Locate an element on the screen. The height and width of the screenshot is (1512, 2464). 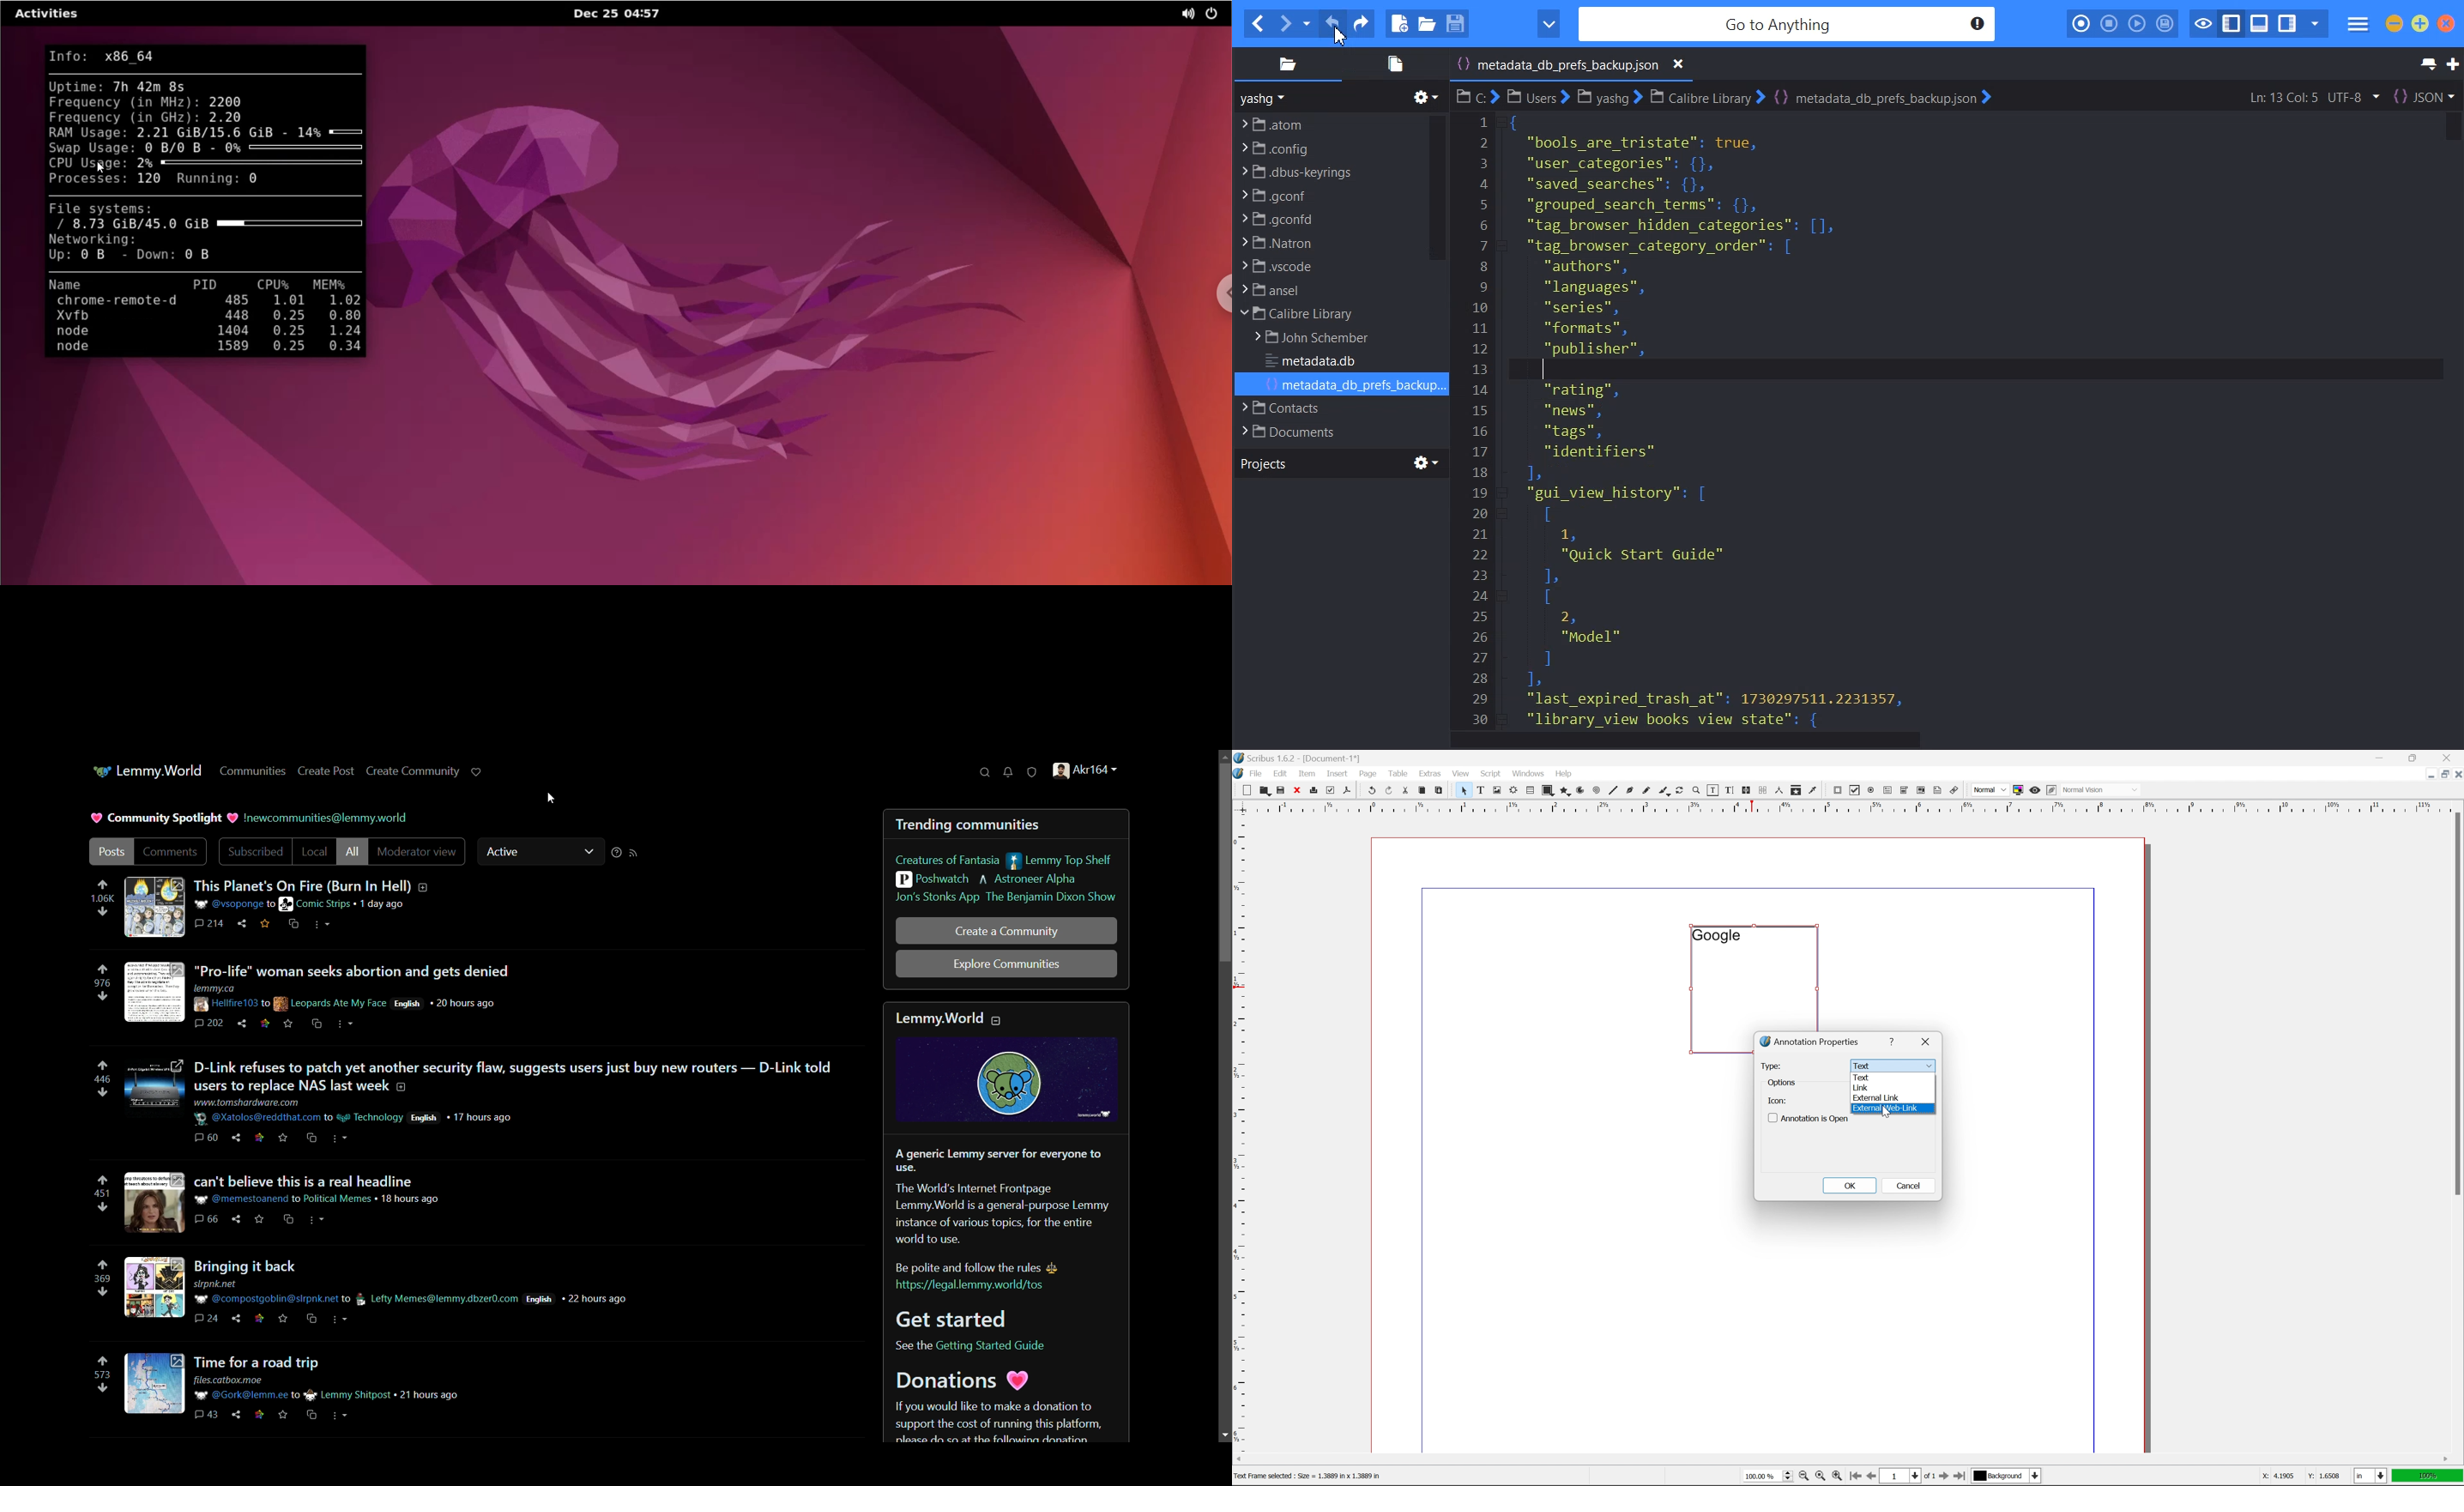
100% is located at coordinates (2428, 1476).